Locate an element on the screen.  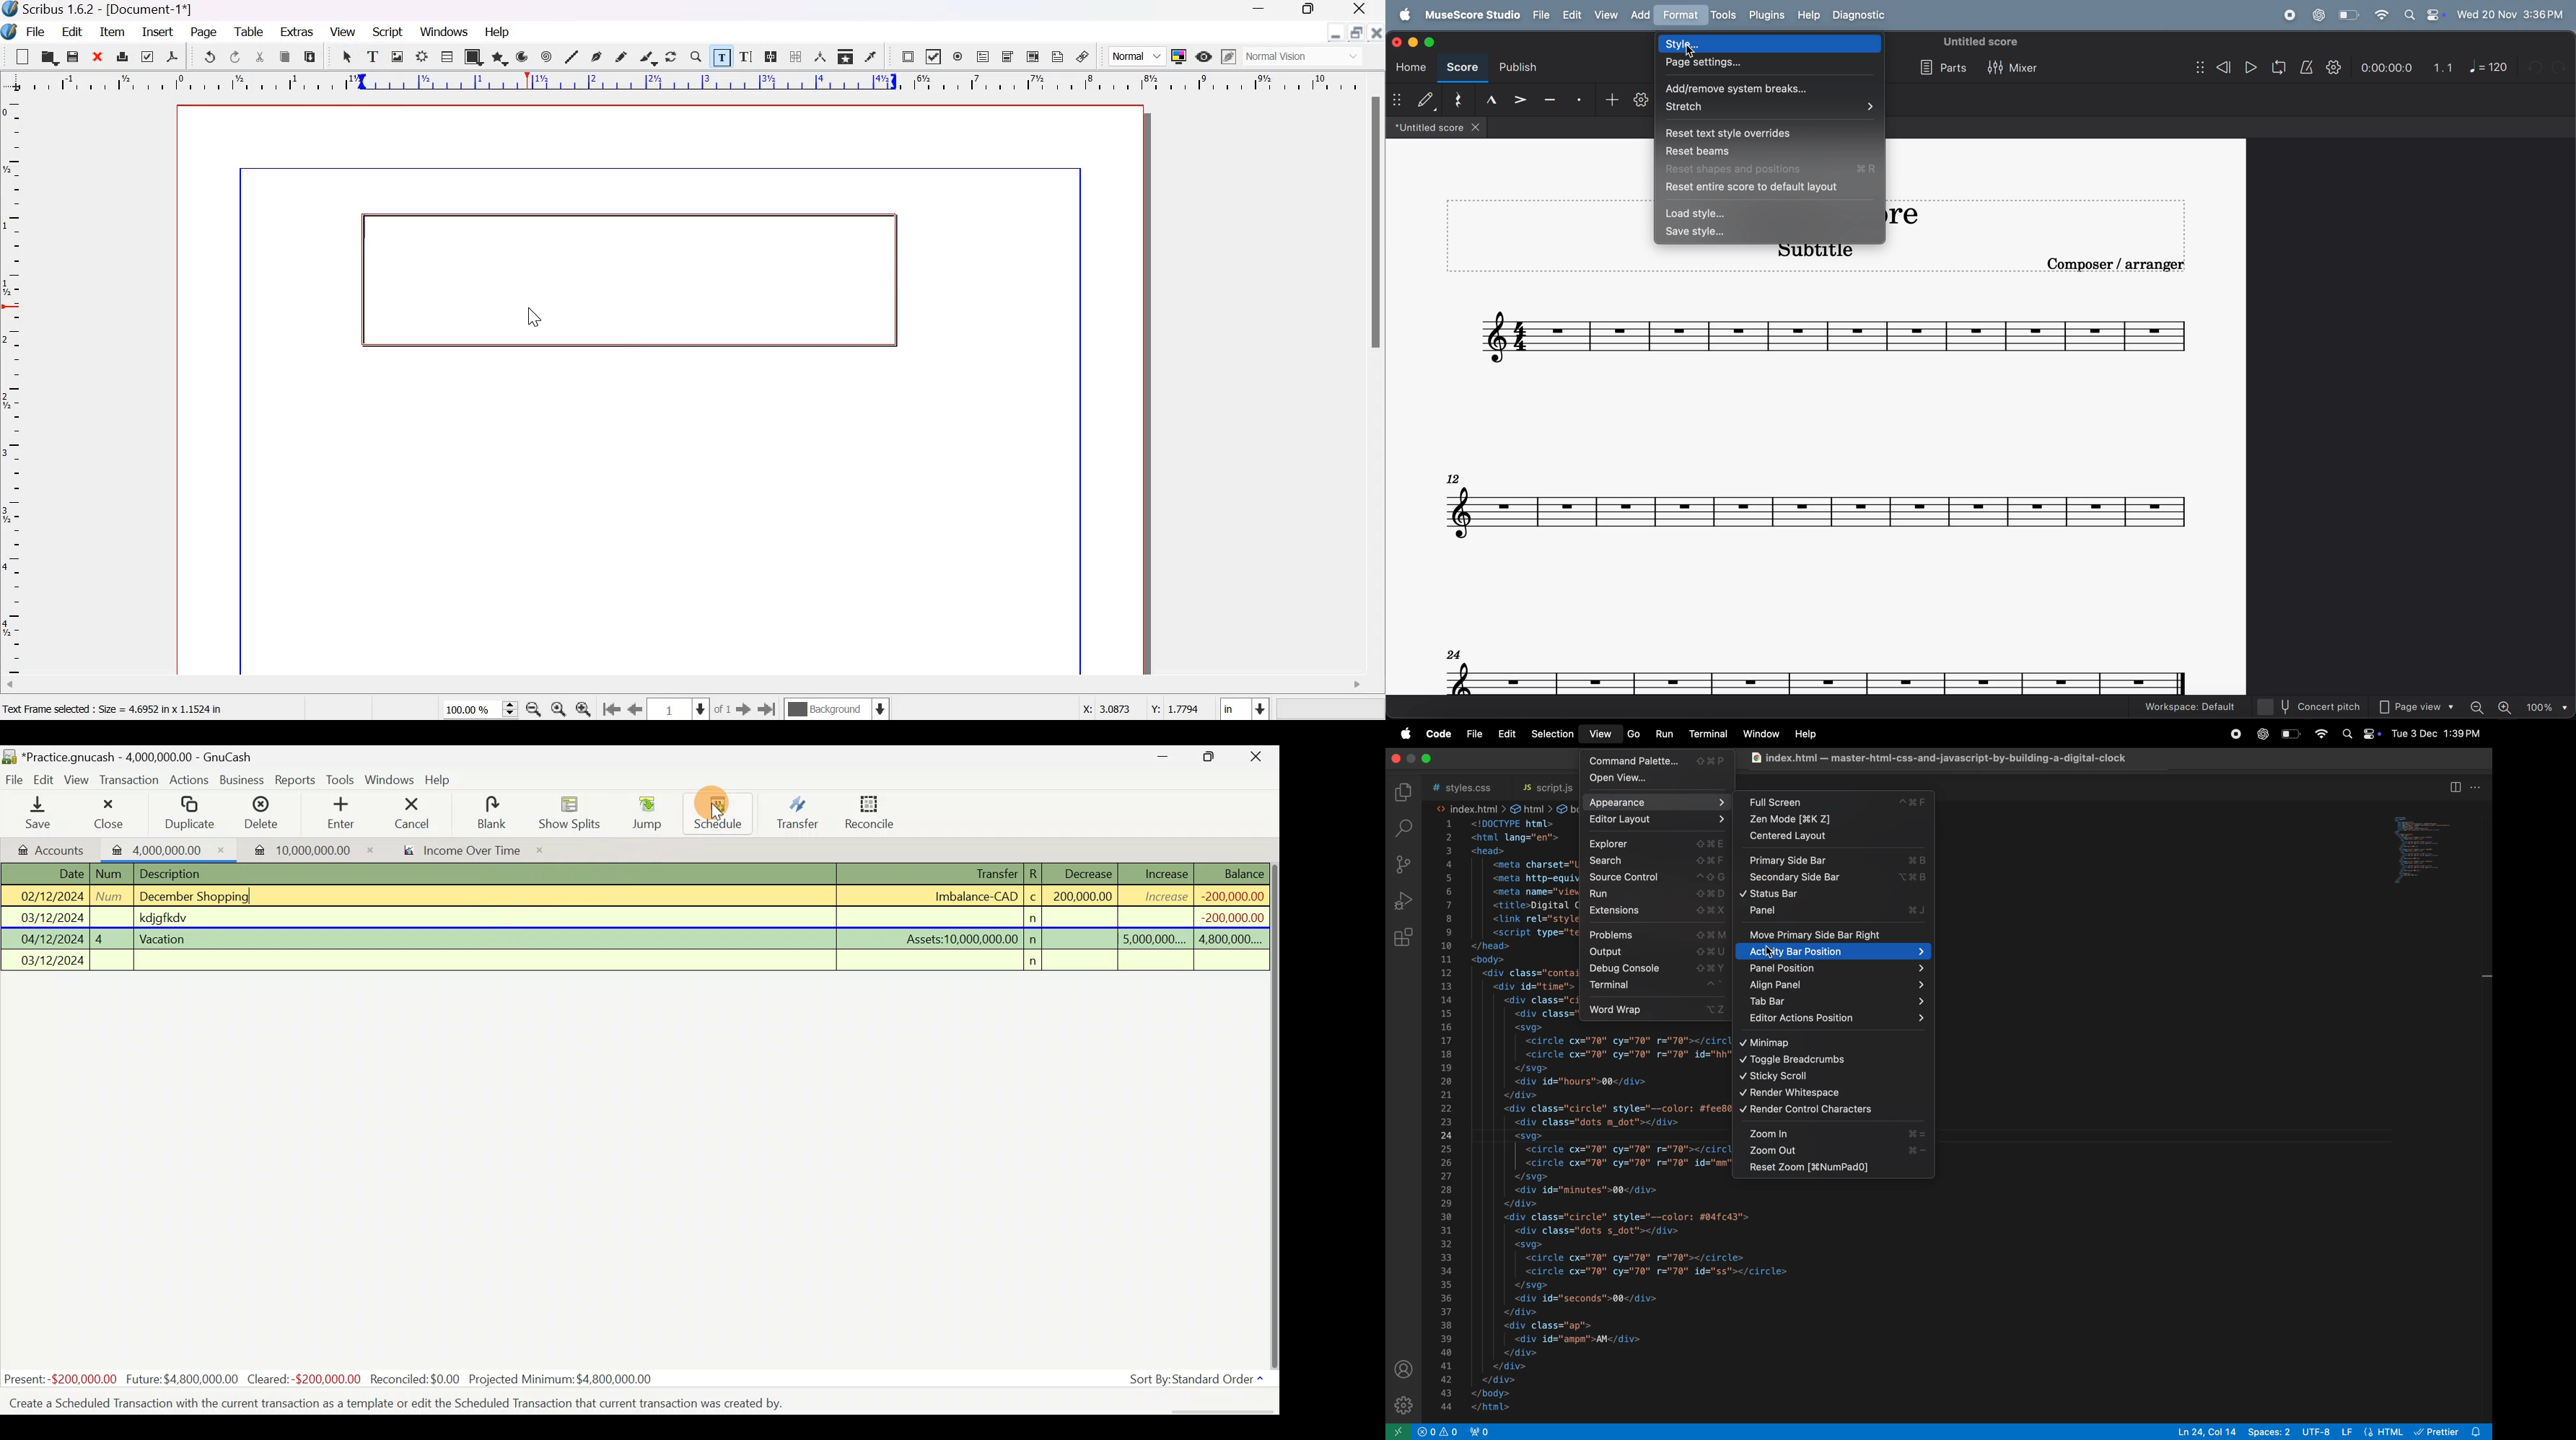
style is located at coordinates (1771, 44).